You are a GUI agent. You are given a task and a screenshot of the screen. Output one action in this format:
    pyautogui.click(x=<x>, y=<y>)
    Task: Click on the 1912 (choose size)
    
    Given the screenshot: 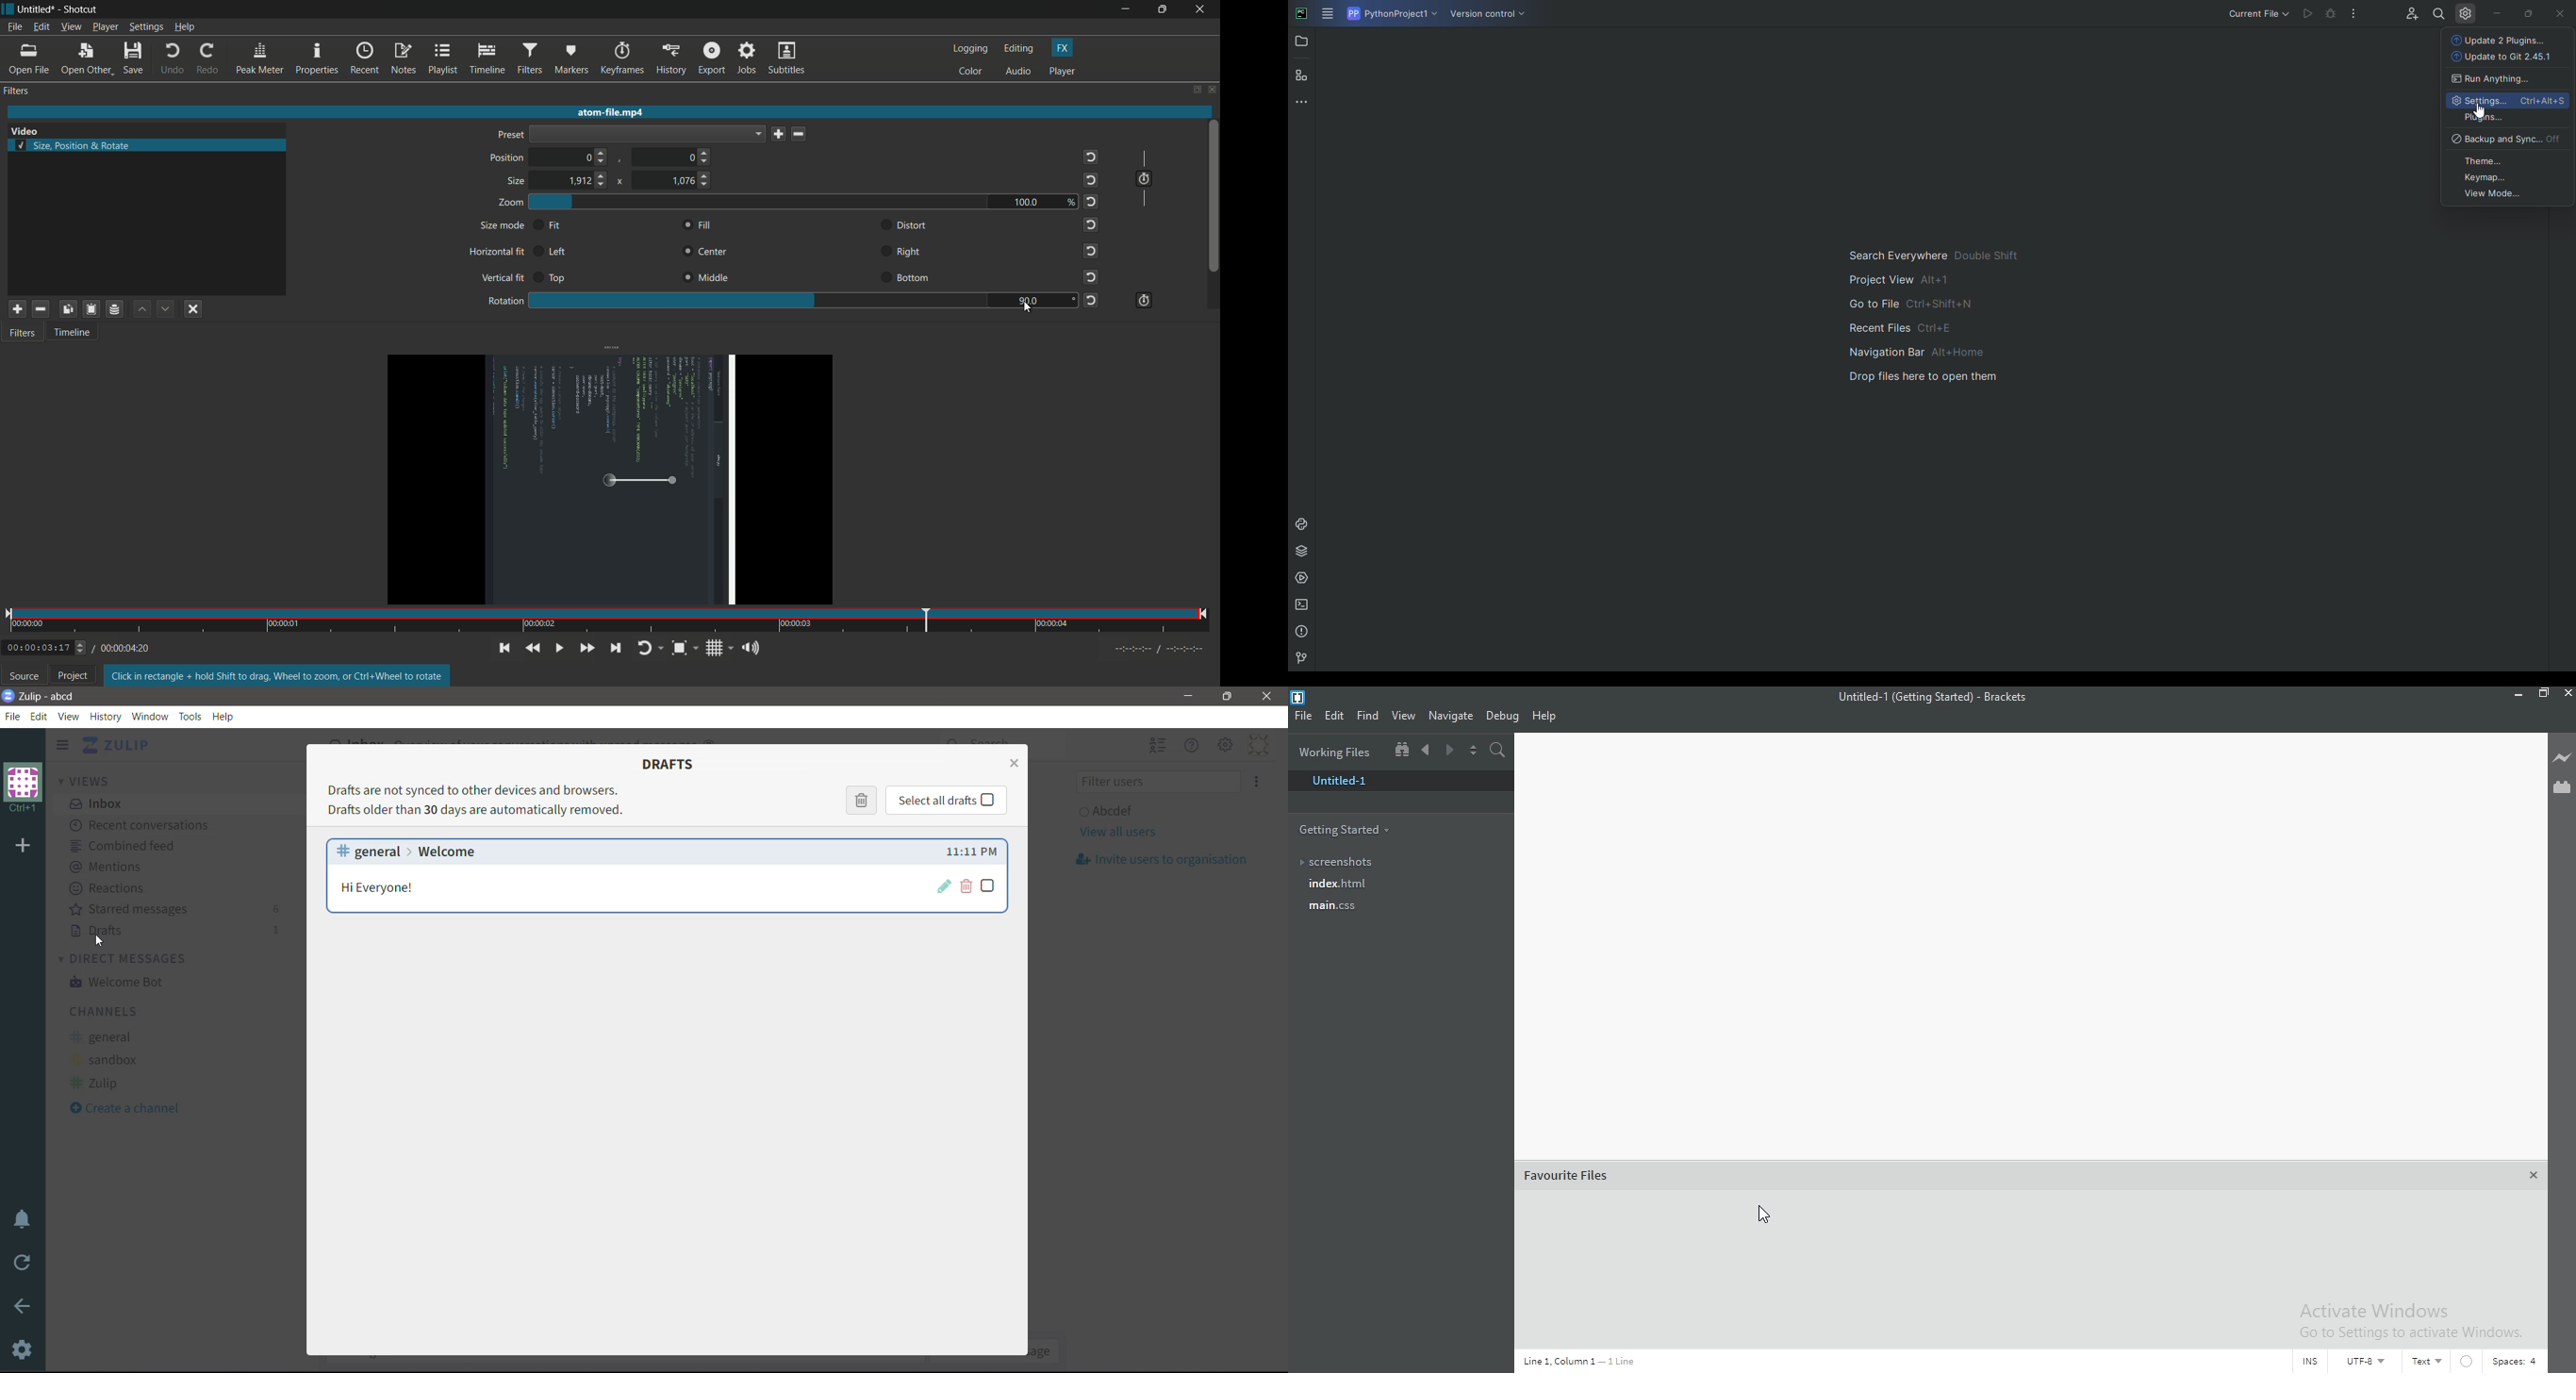 What is the action you would take?
    pyautogui.click(x=589, y=180)
    